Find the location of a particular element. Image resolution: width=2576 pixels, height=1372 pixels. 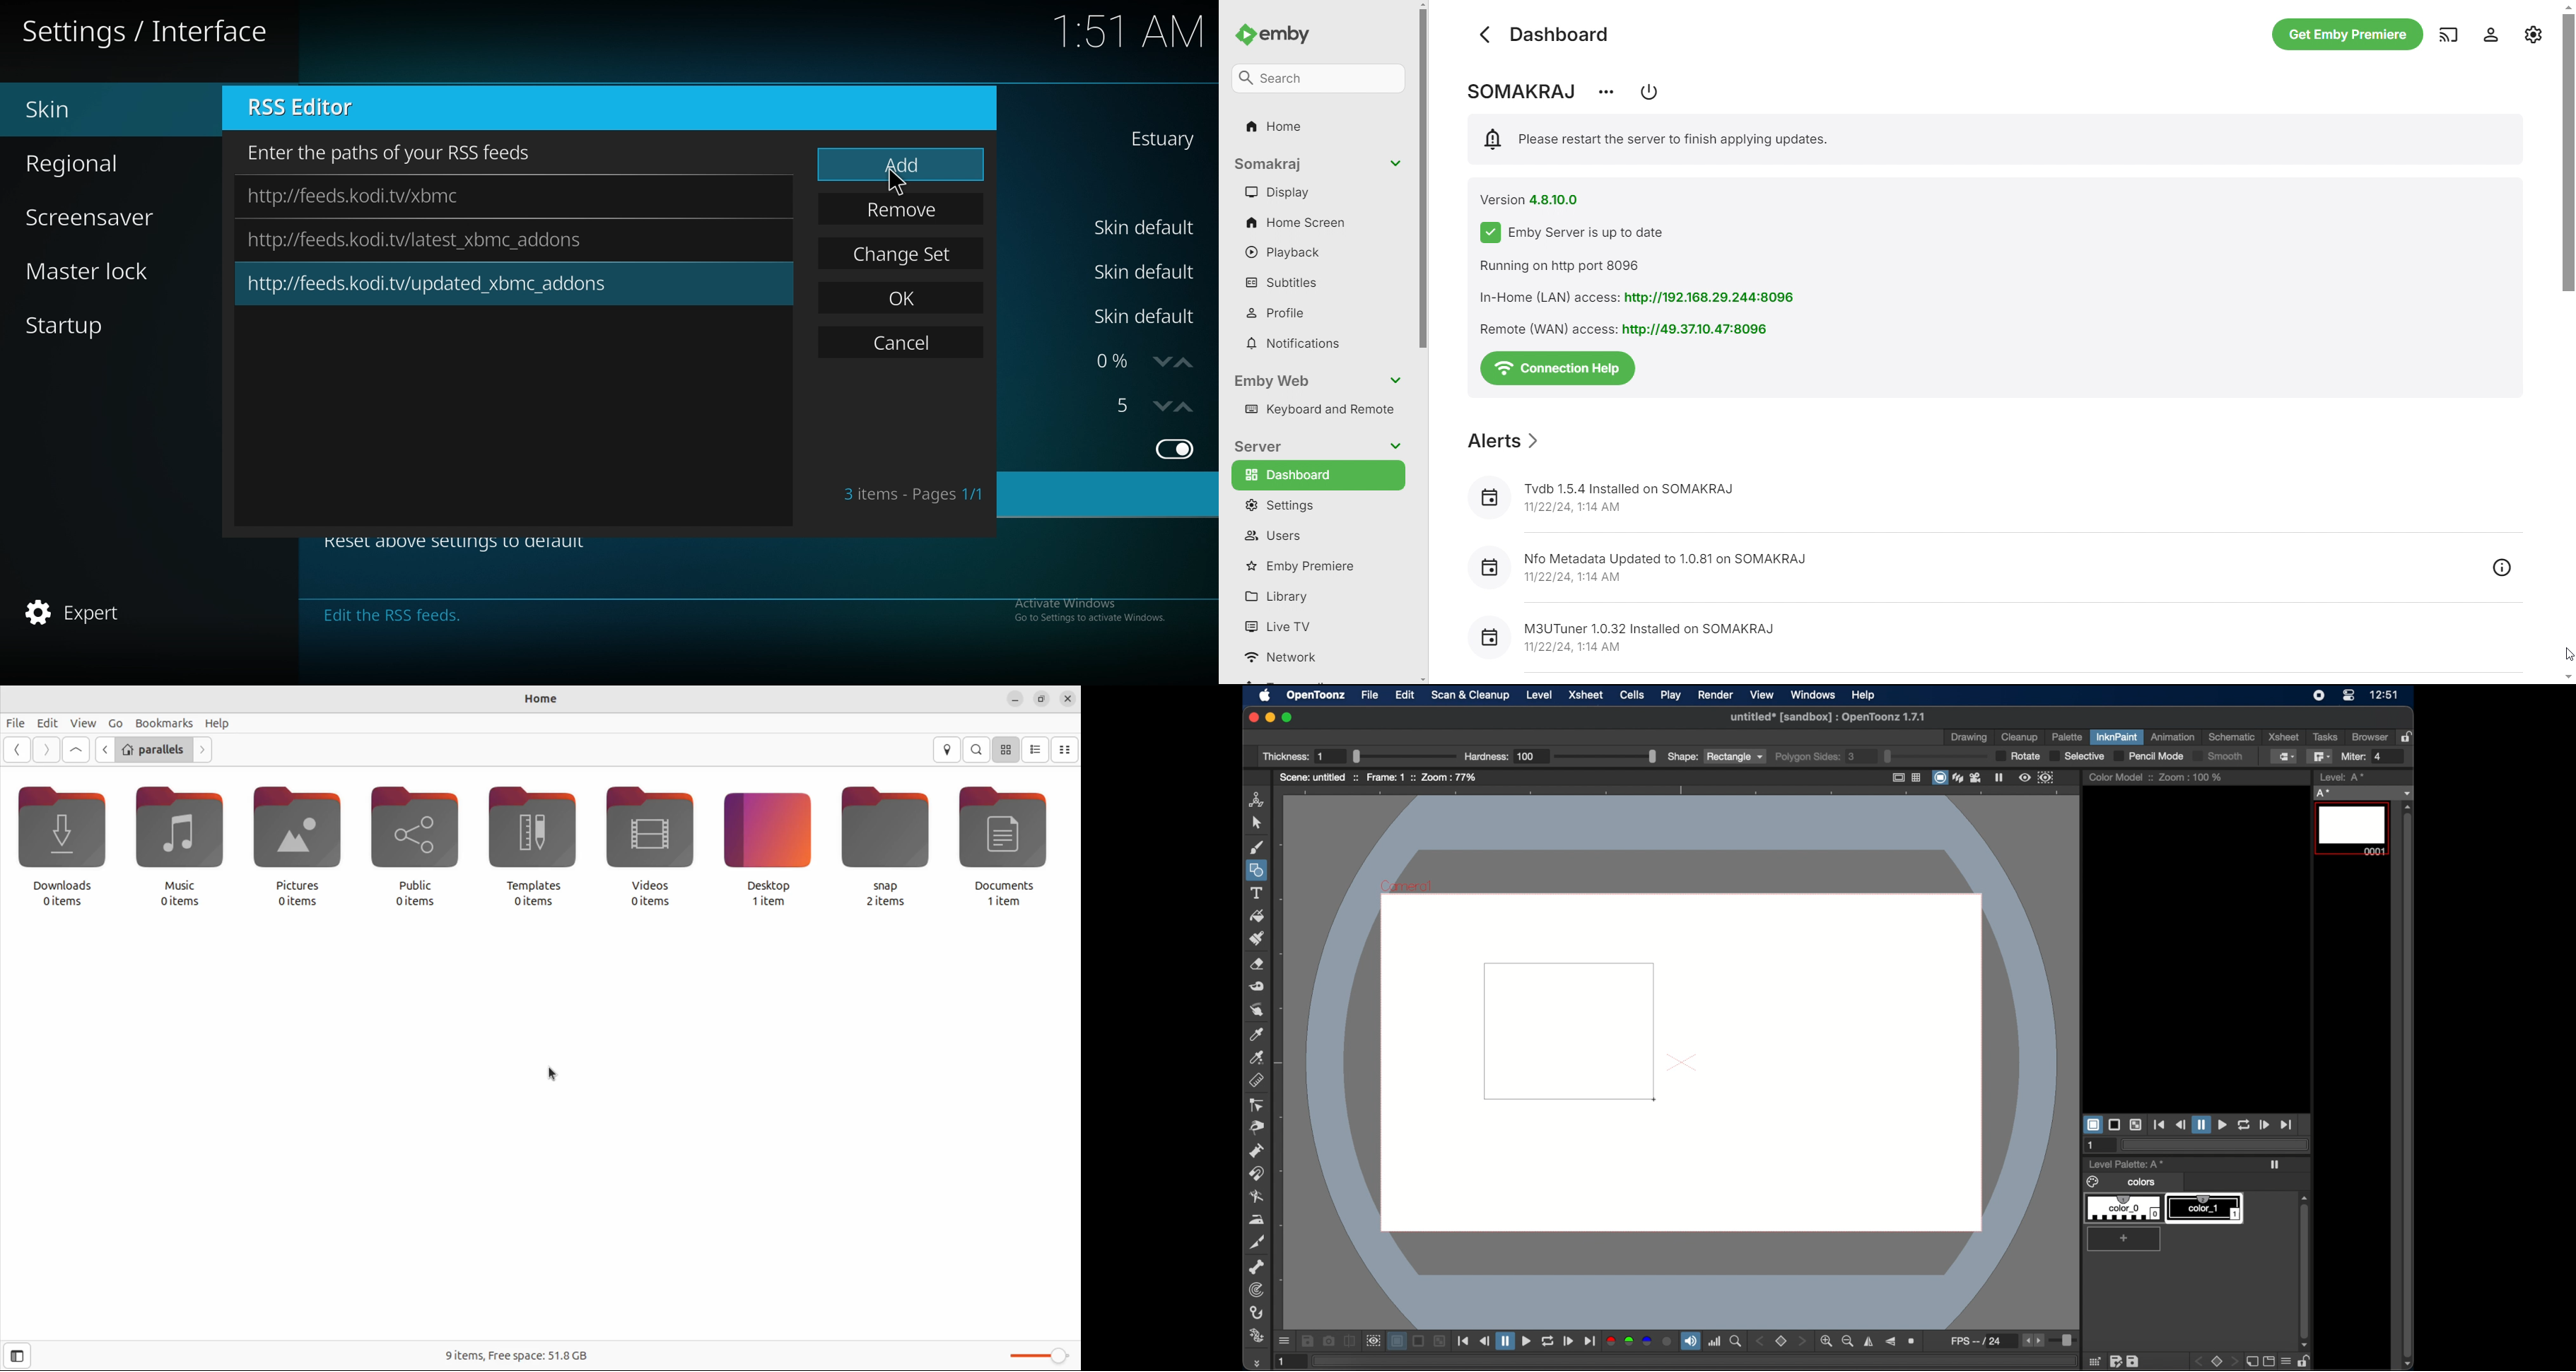

repeat is located at coordinates (1547, 1342).